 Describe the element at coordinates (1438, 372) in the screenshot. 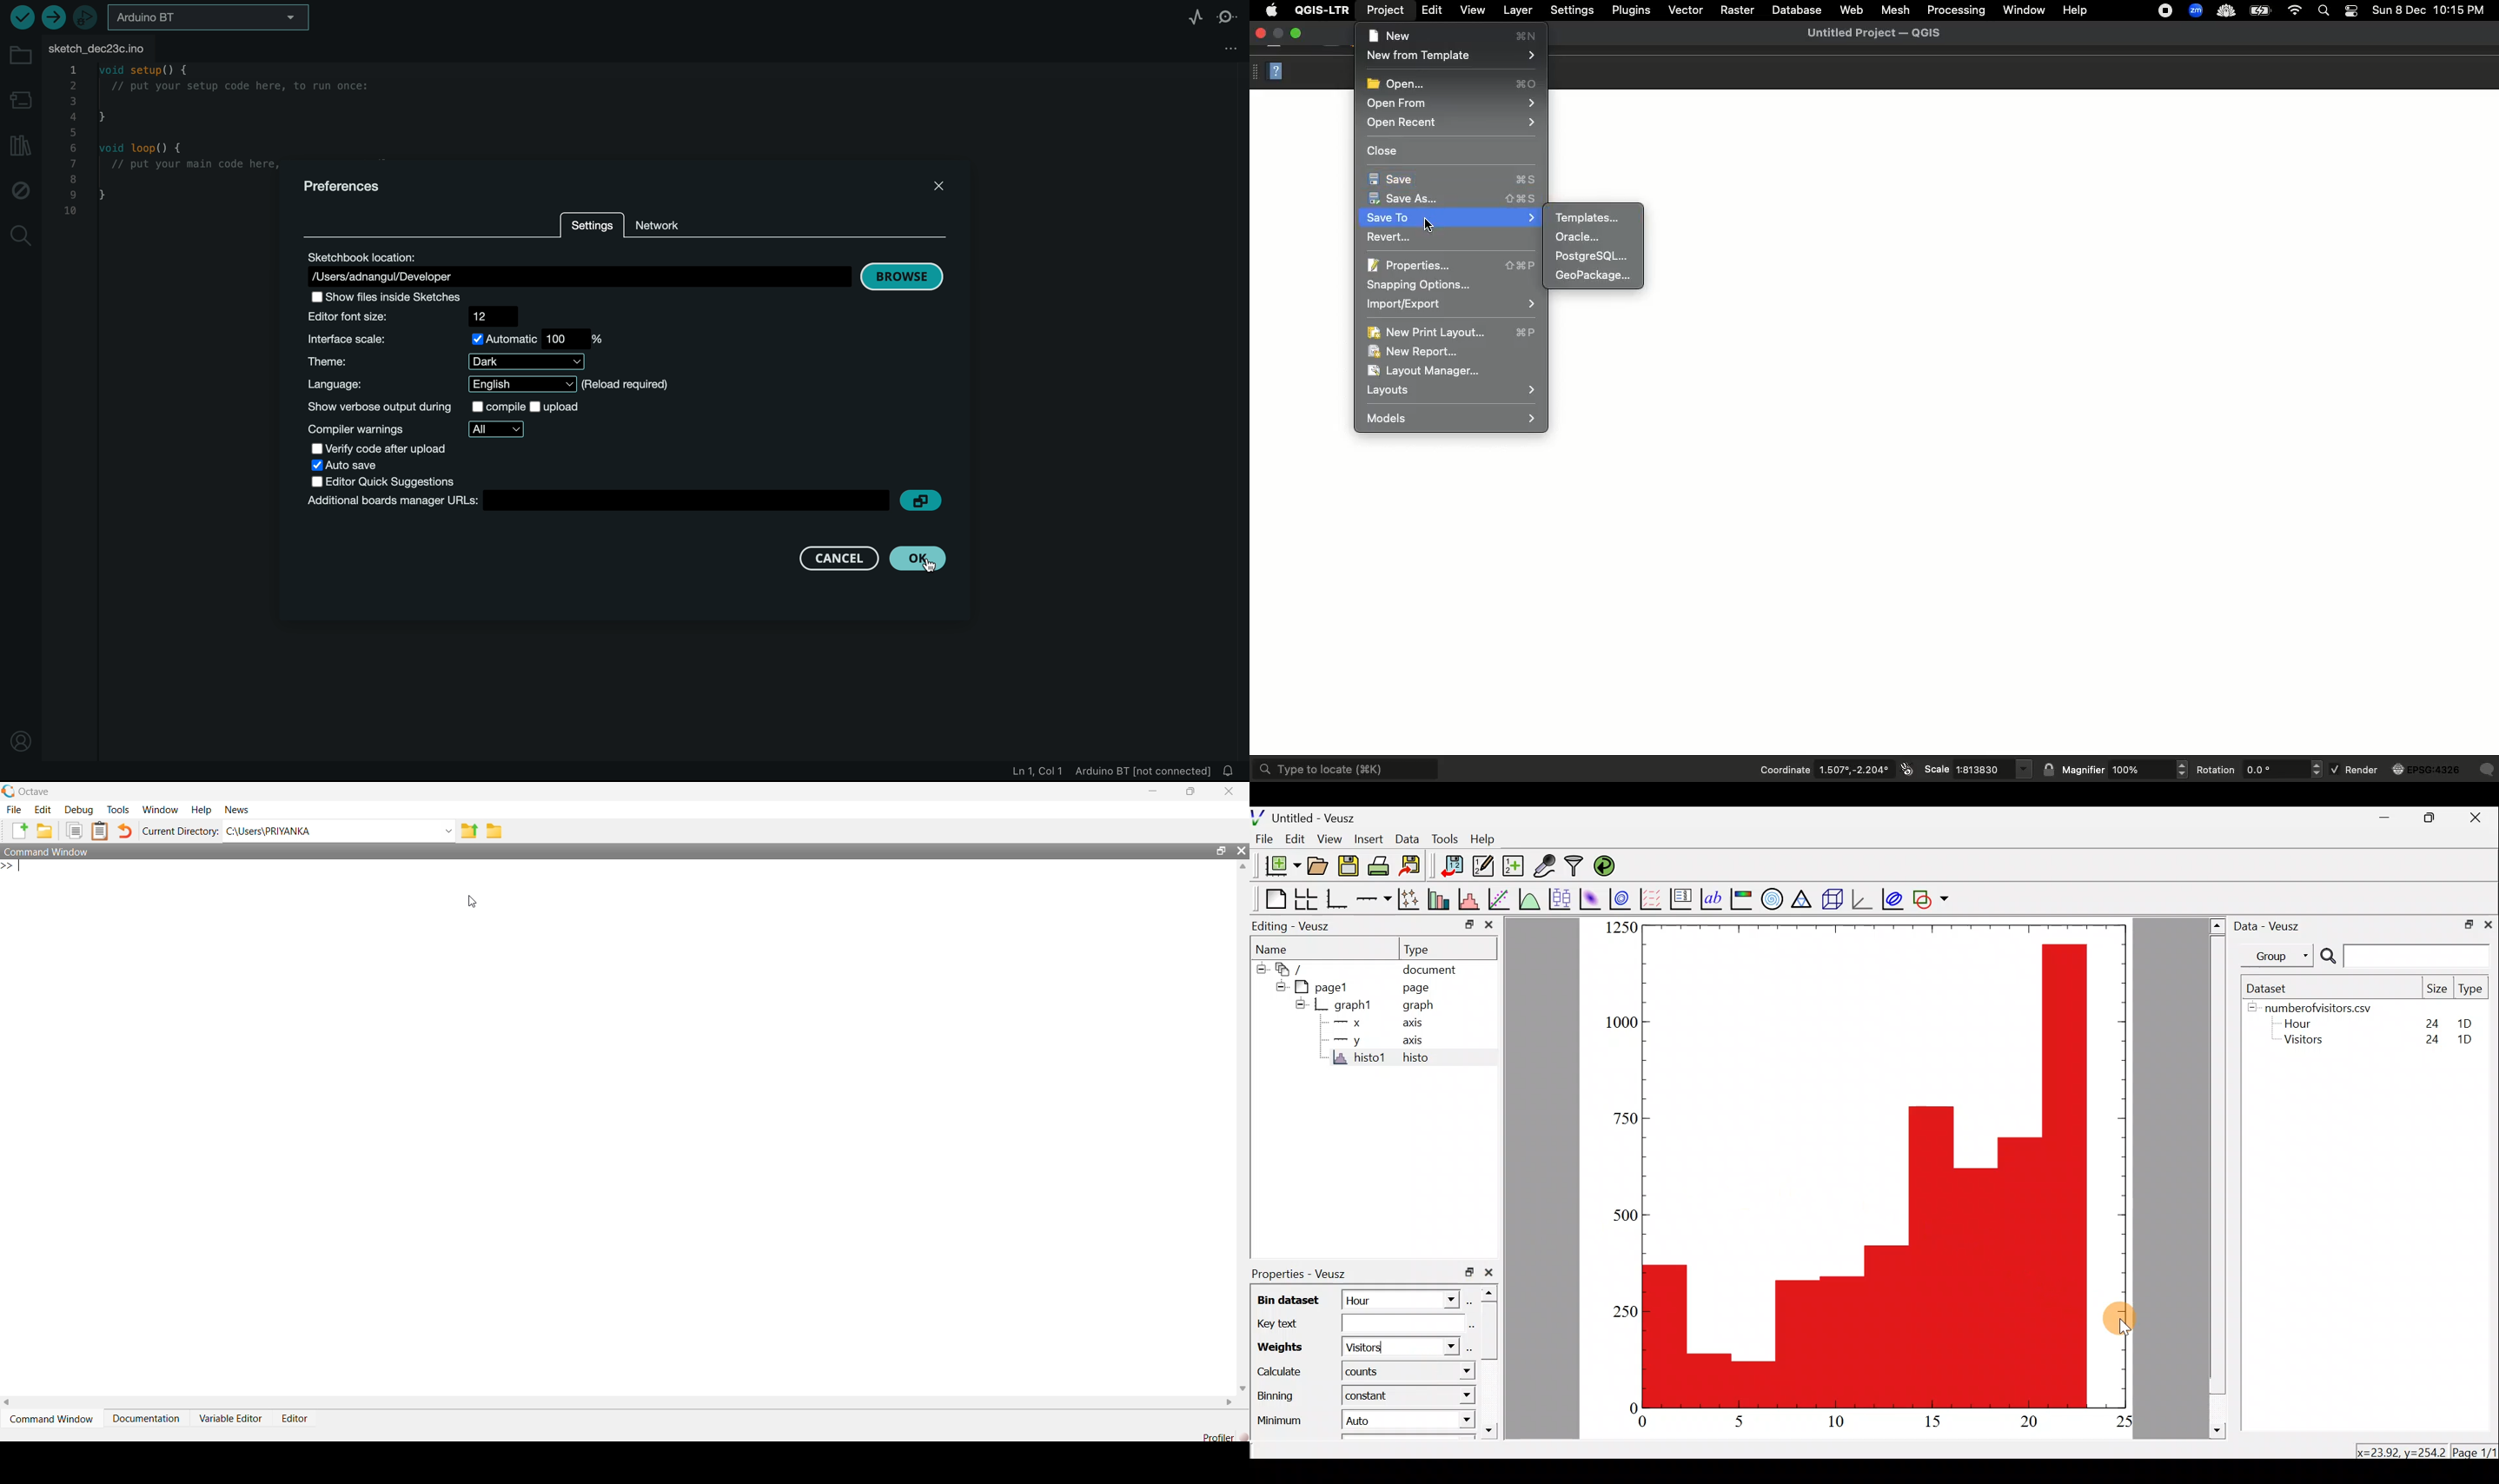

I see `Layout manager` at that location.